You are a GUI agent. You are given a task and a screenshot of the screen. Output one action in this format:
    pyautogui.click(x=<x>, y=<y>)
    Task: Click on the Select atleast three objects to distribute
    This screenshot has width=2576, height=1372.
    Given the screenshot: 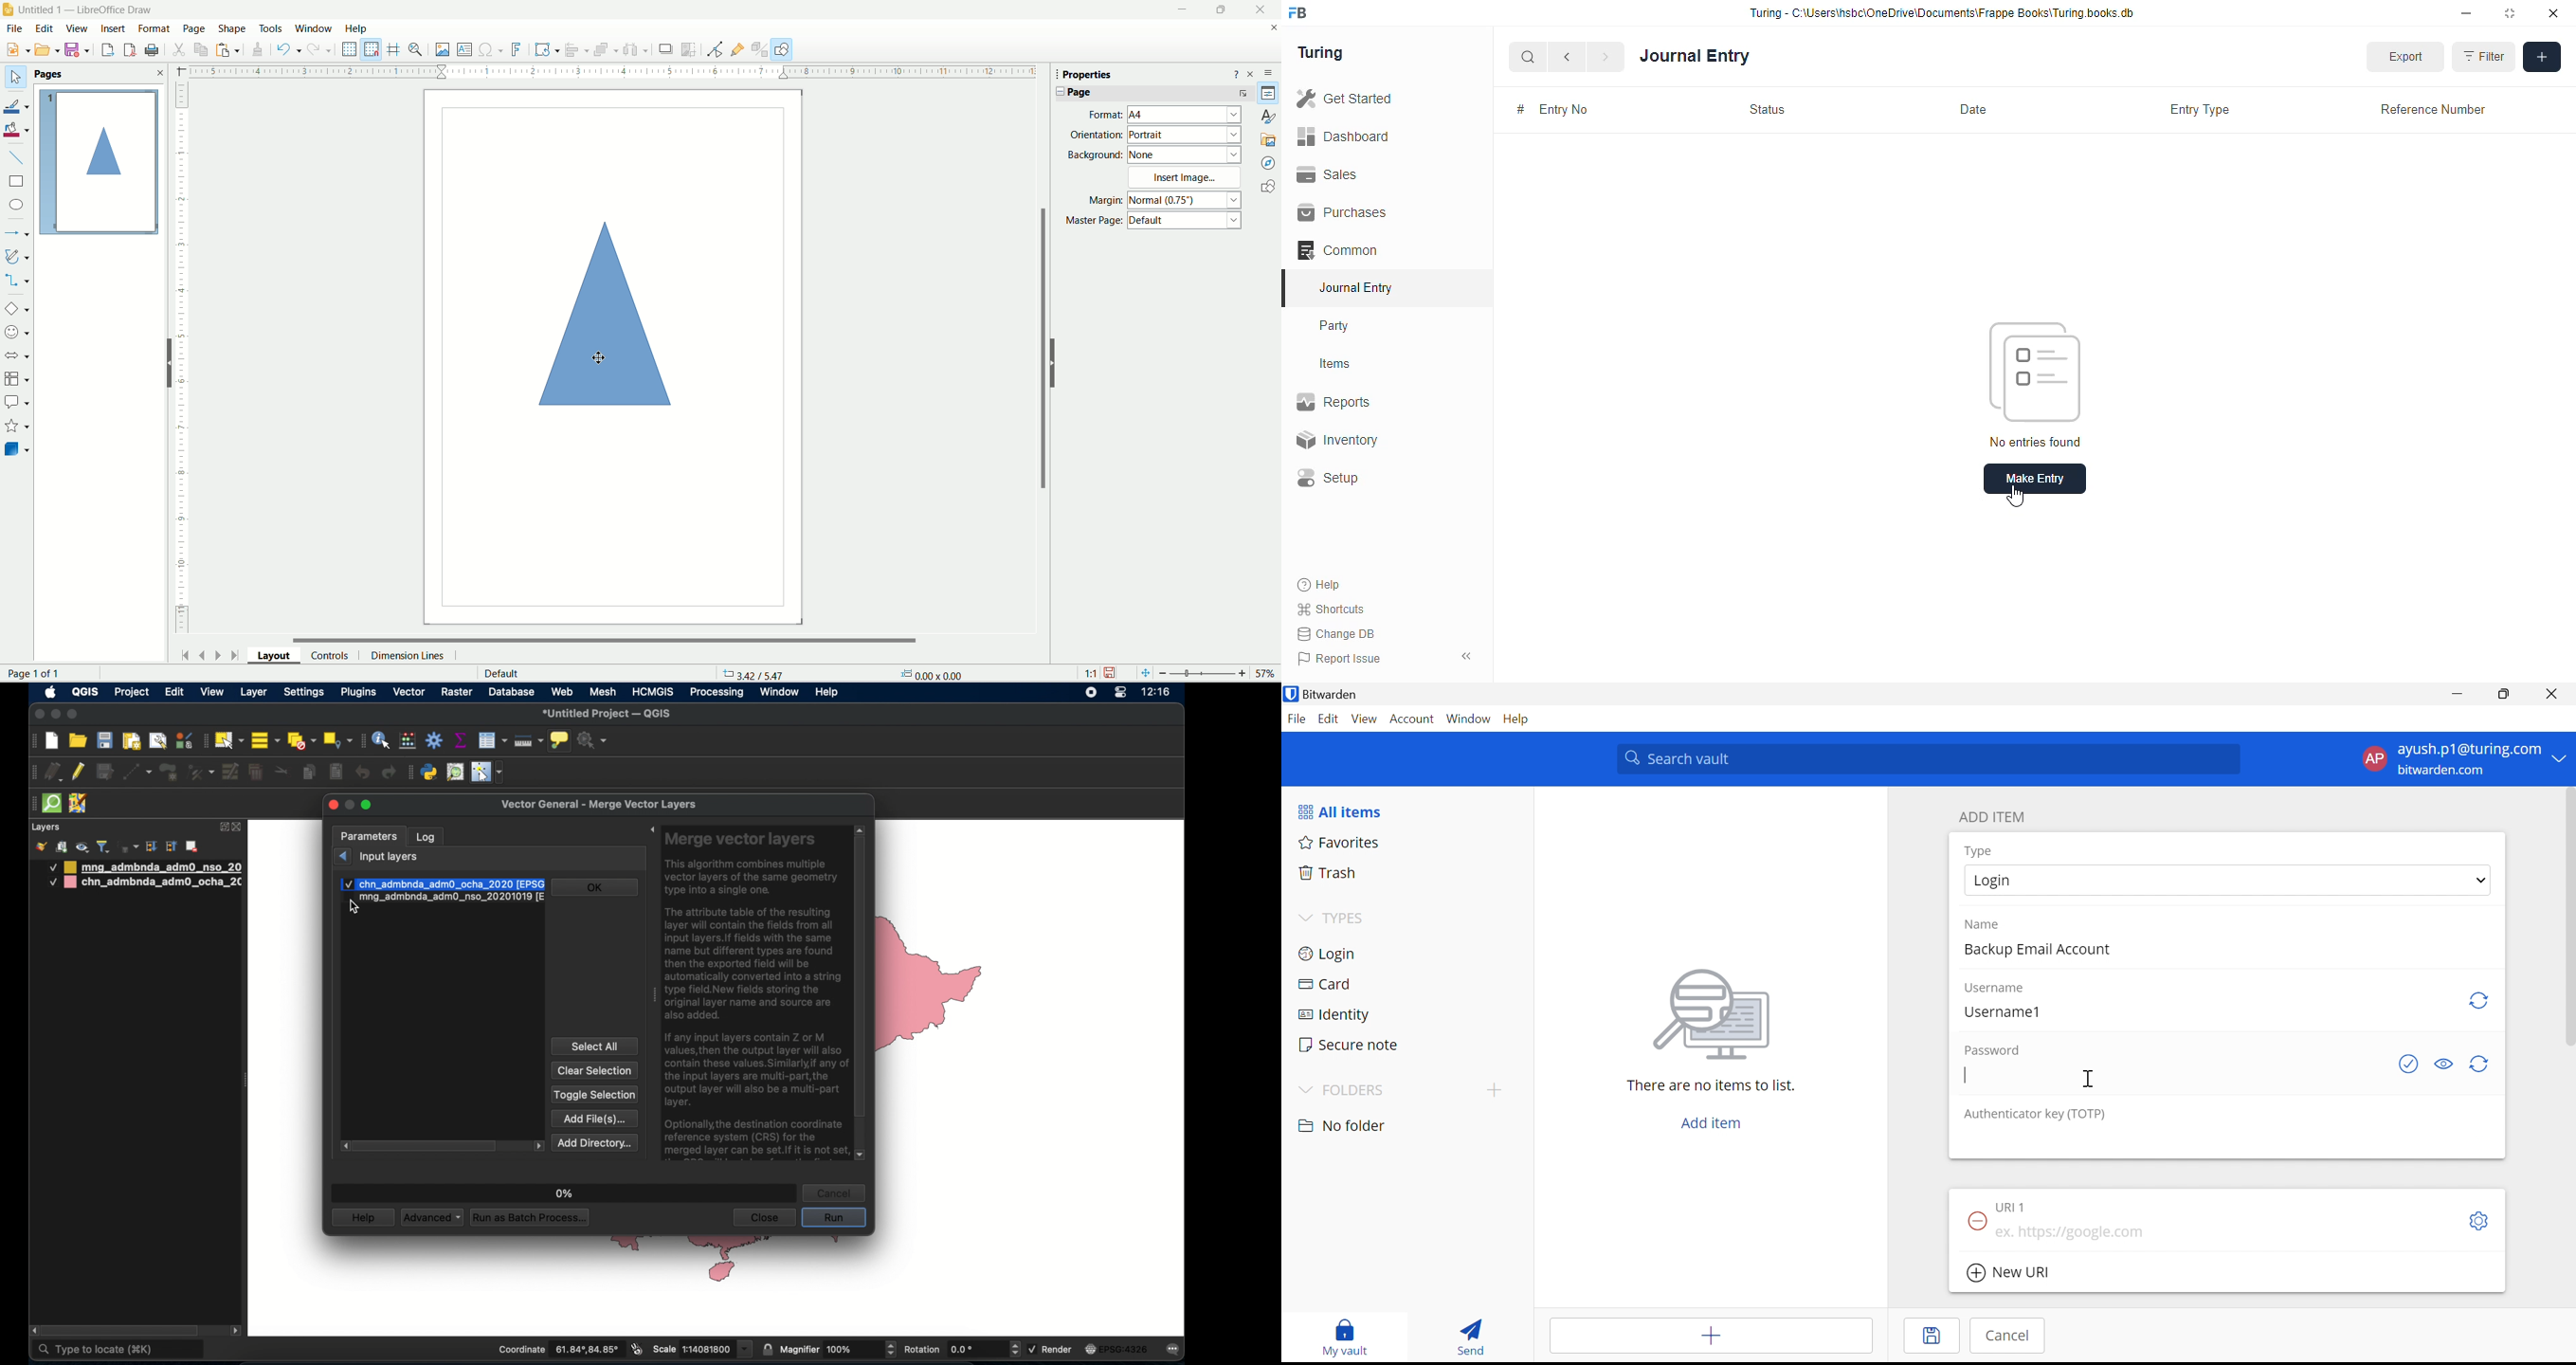 What is the action you would take?
    pyautogui.click(x=635, y=49)
    